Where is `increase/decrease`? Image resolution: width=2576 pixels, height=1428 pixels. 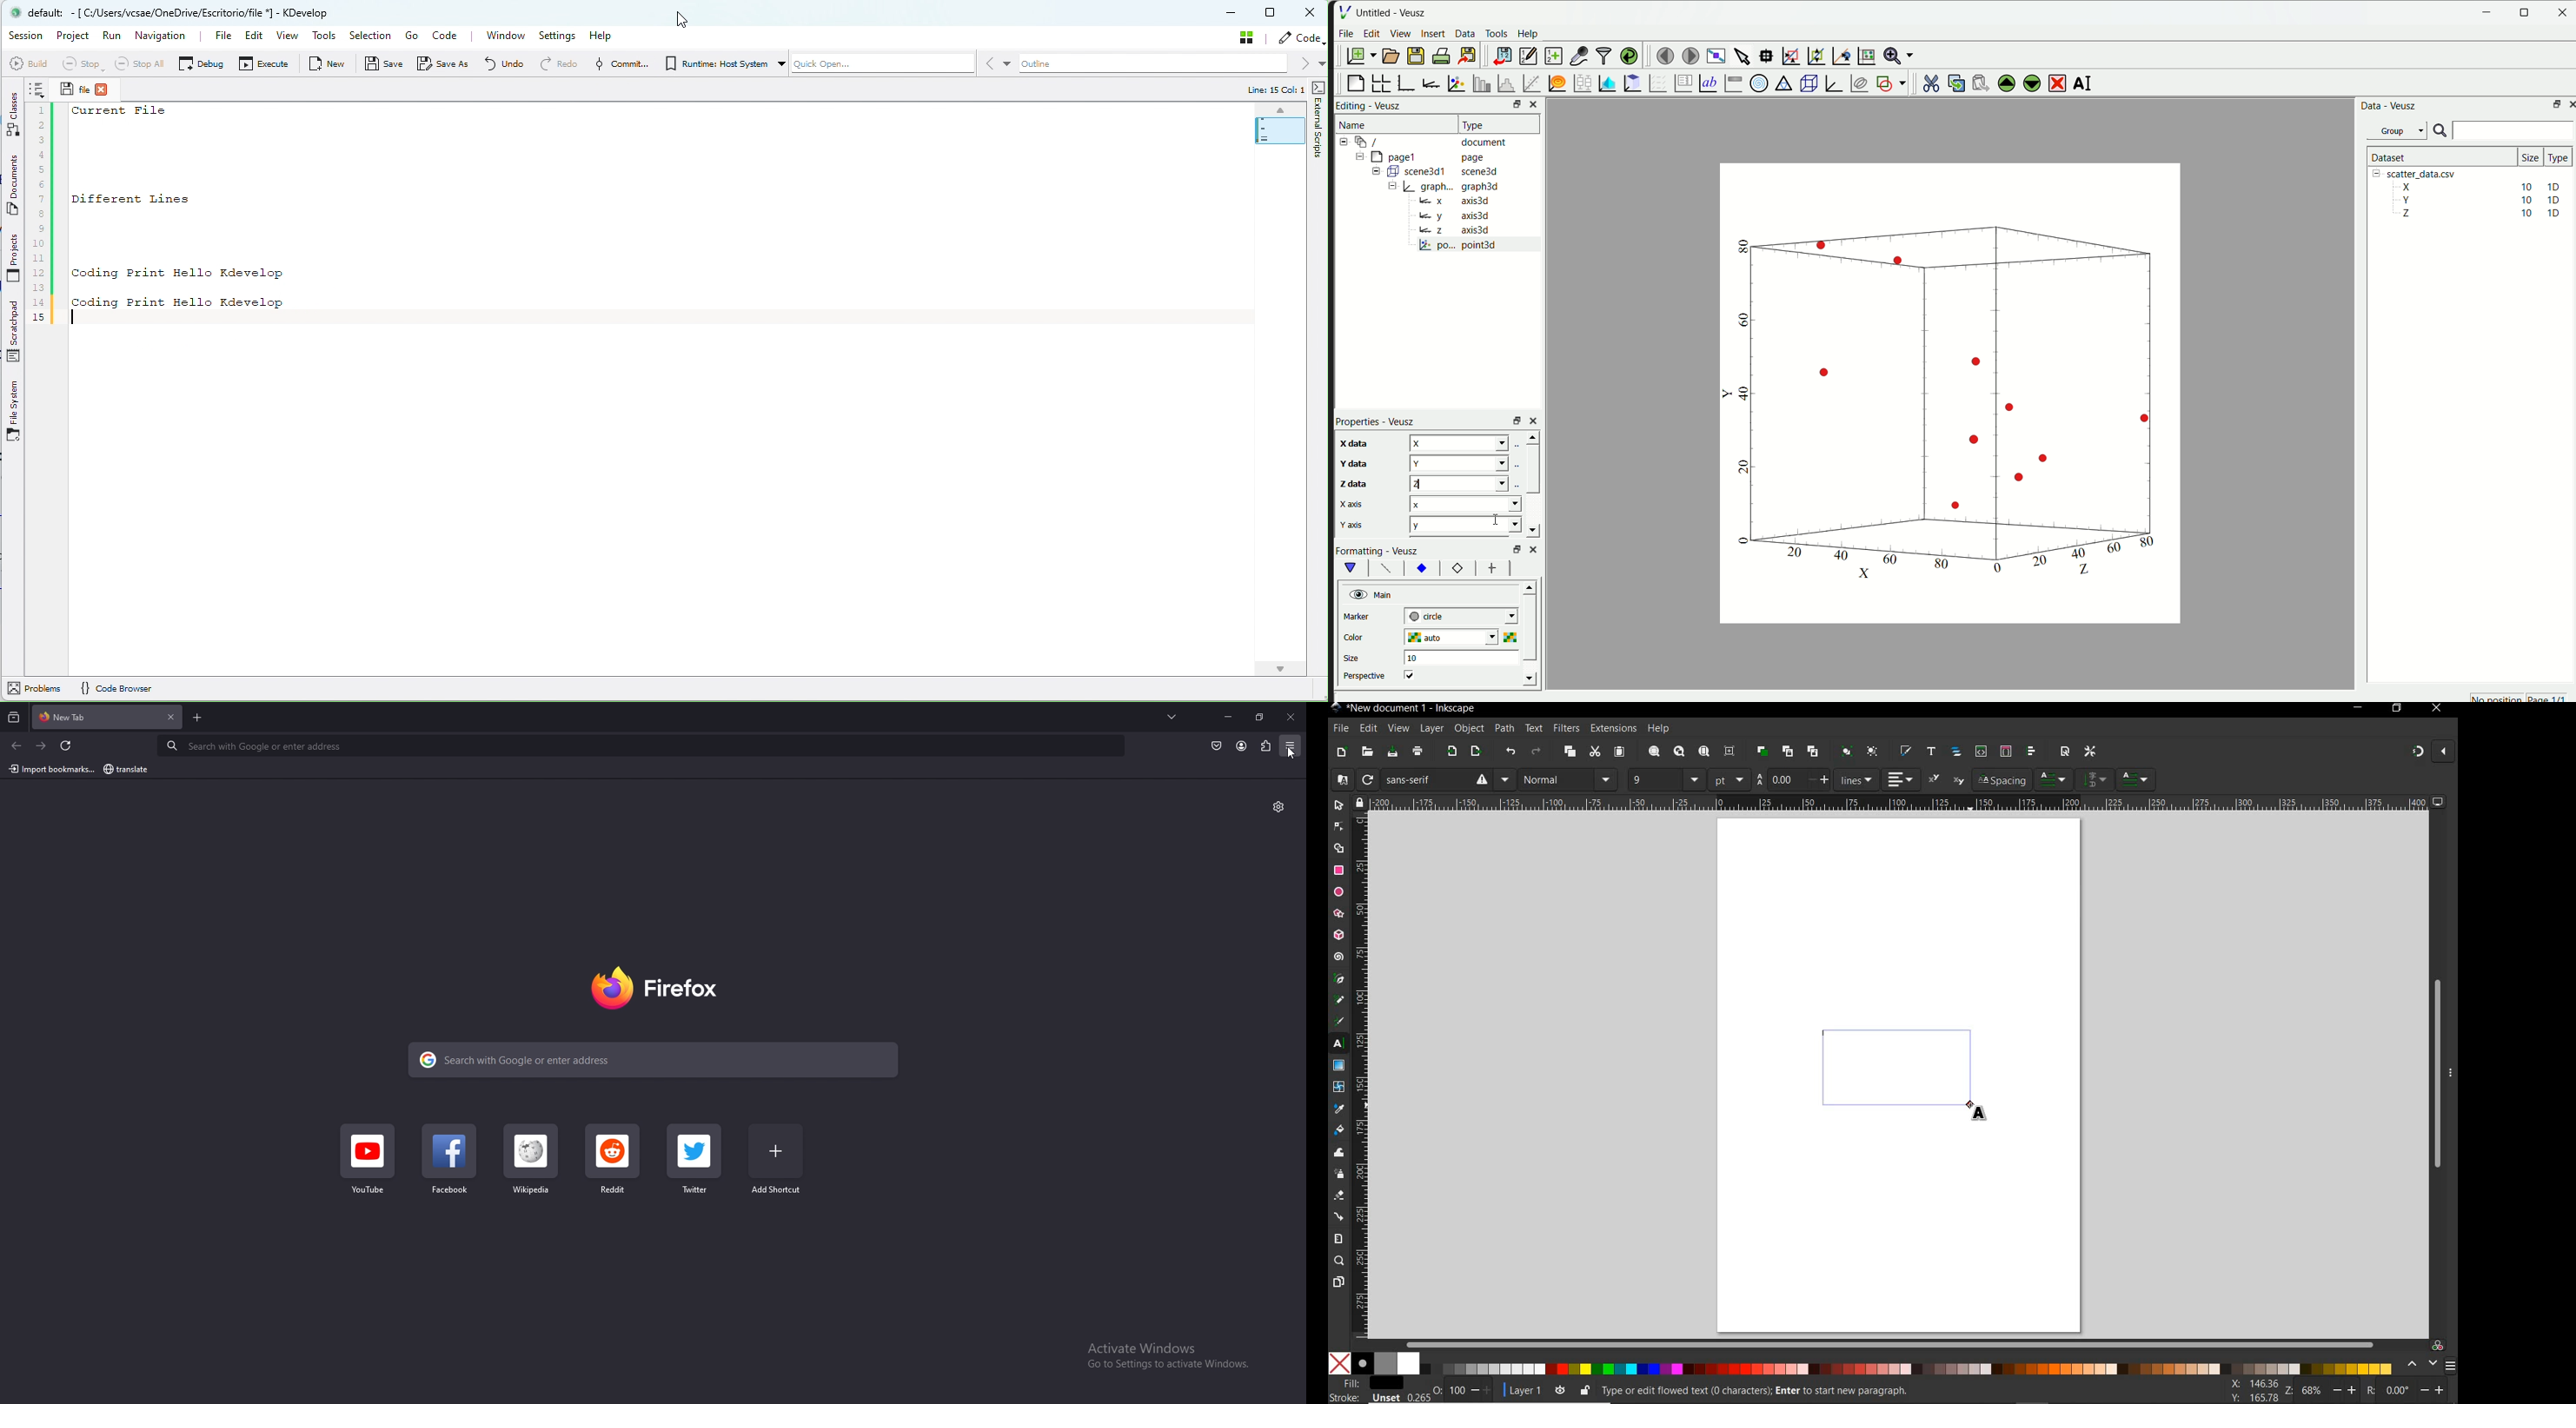 increase/decrease is located at coordinates (2434, 1389).